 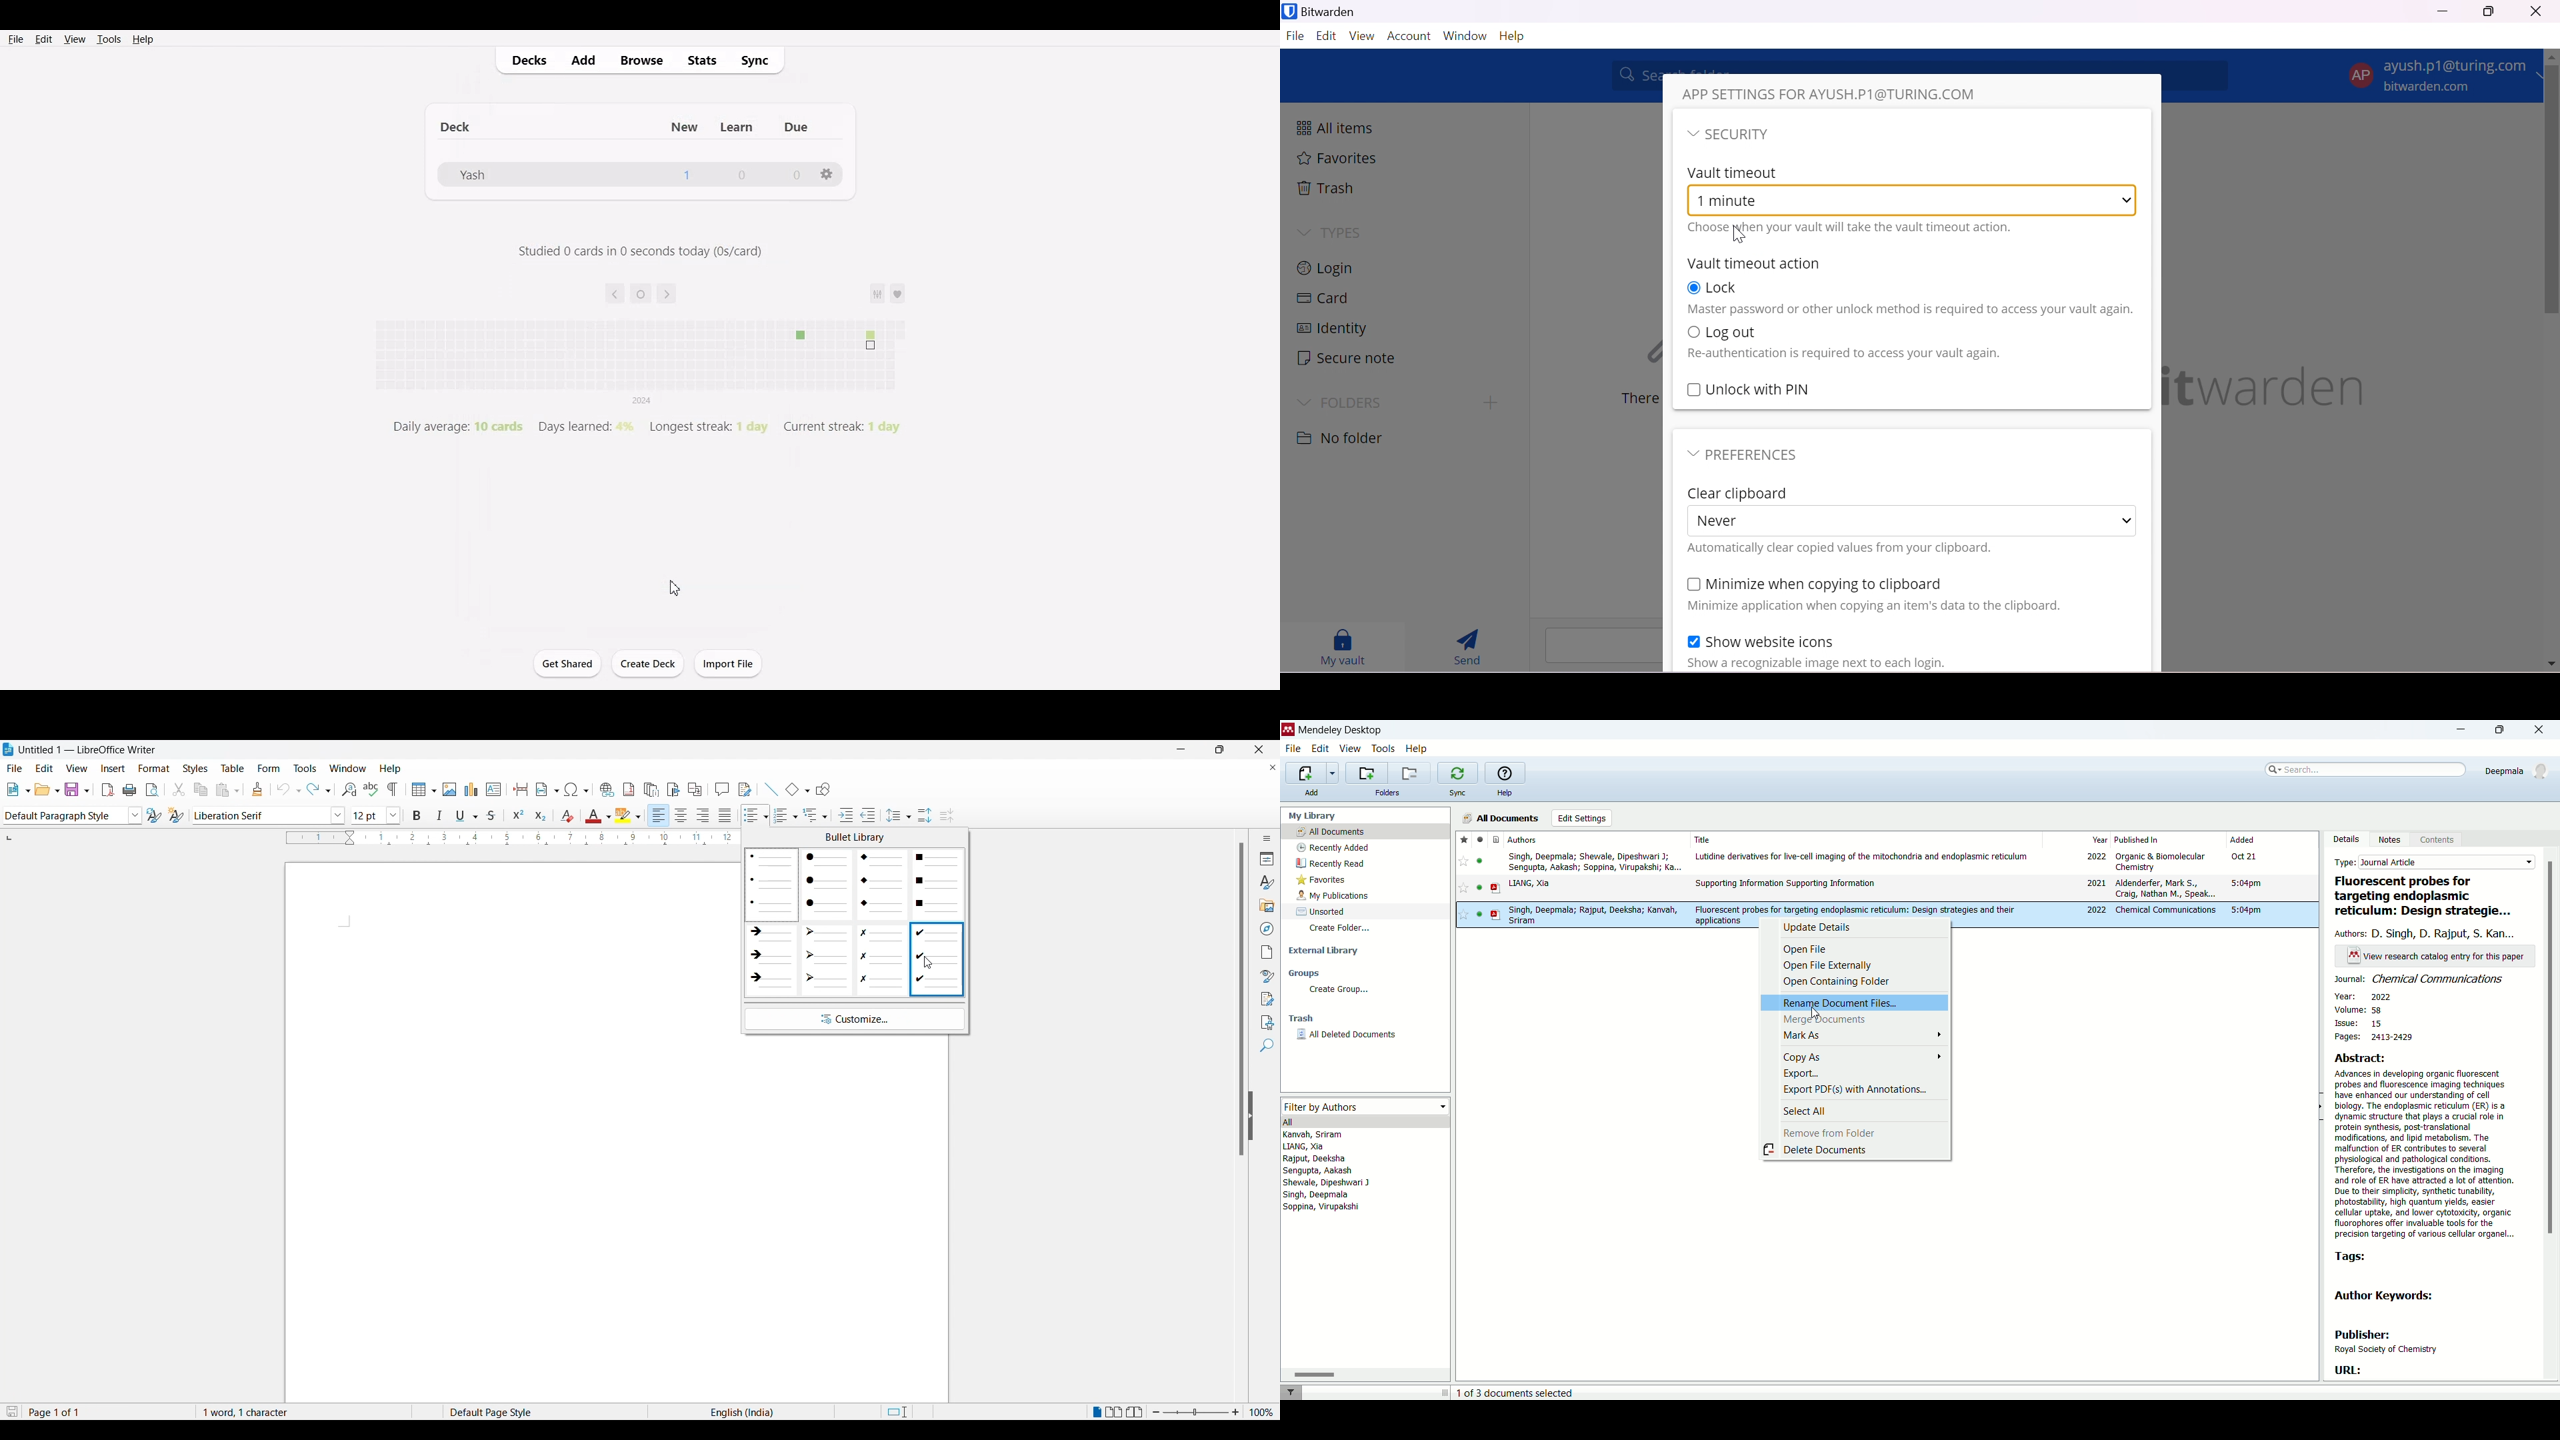 I want to click on Insert, so click(x=113, y=767).